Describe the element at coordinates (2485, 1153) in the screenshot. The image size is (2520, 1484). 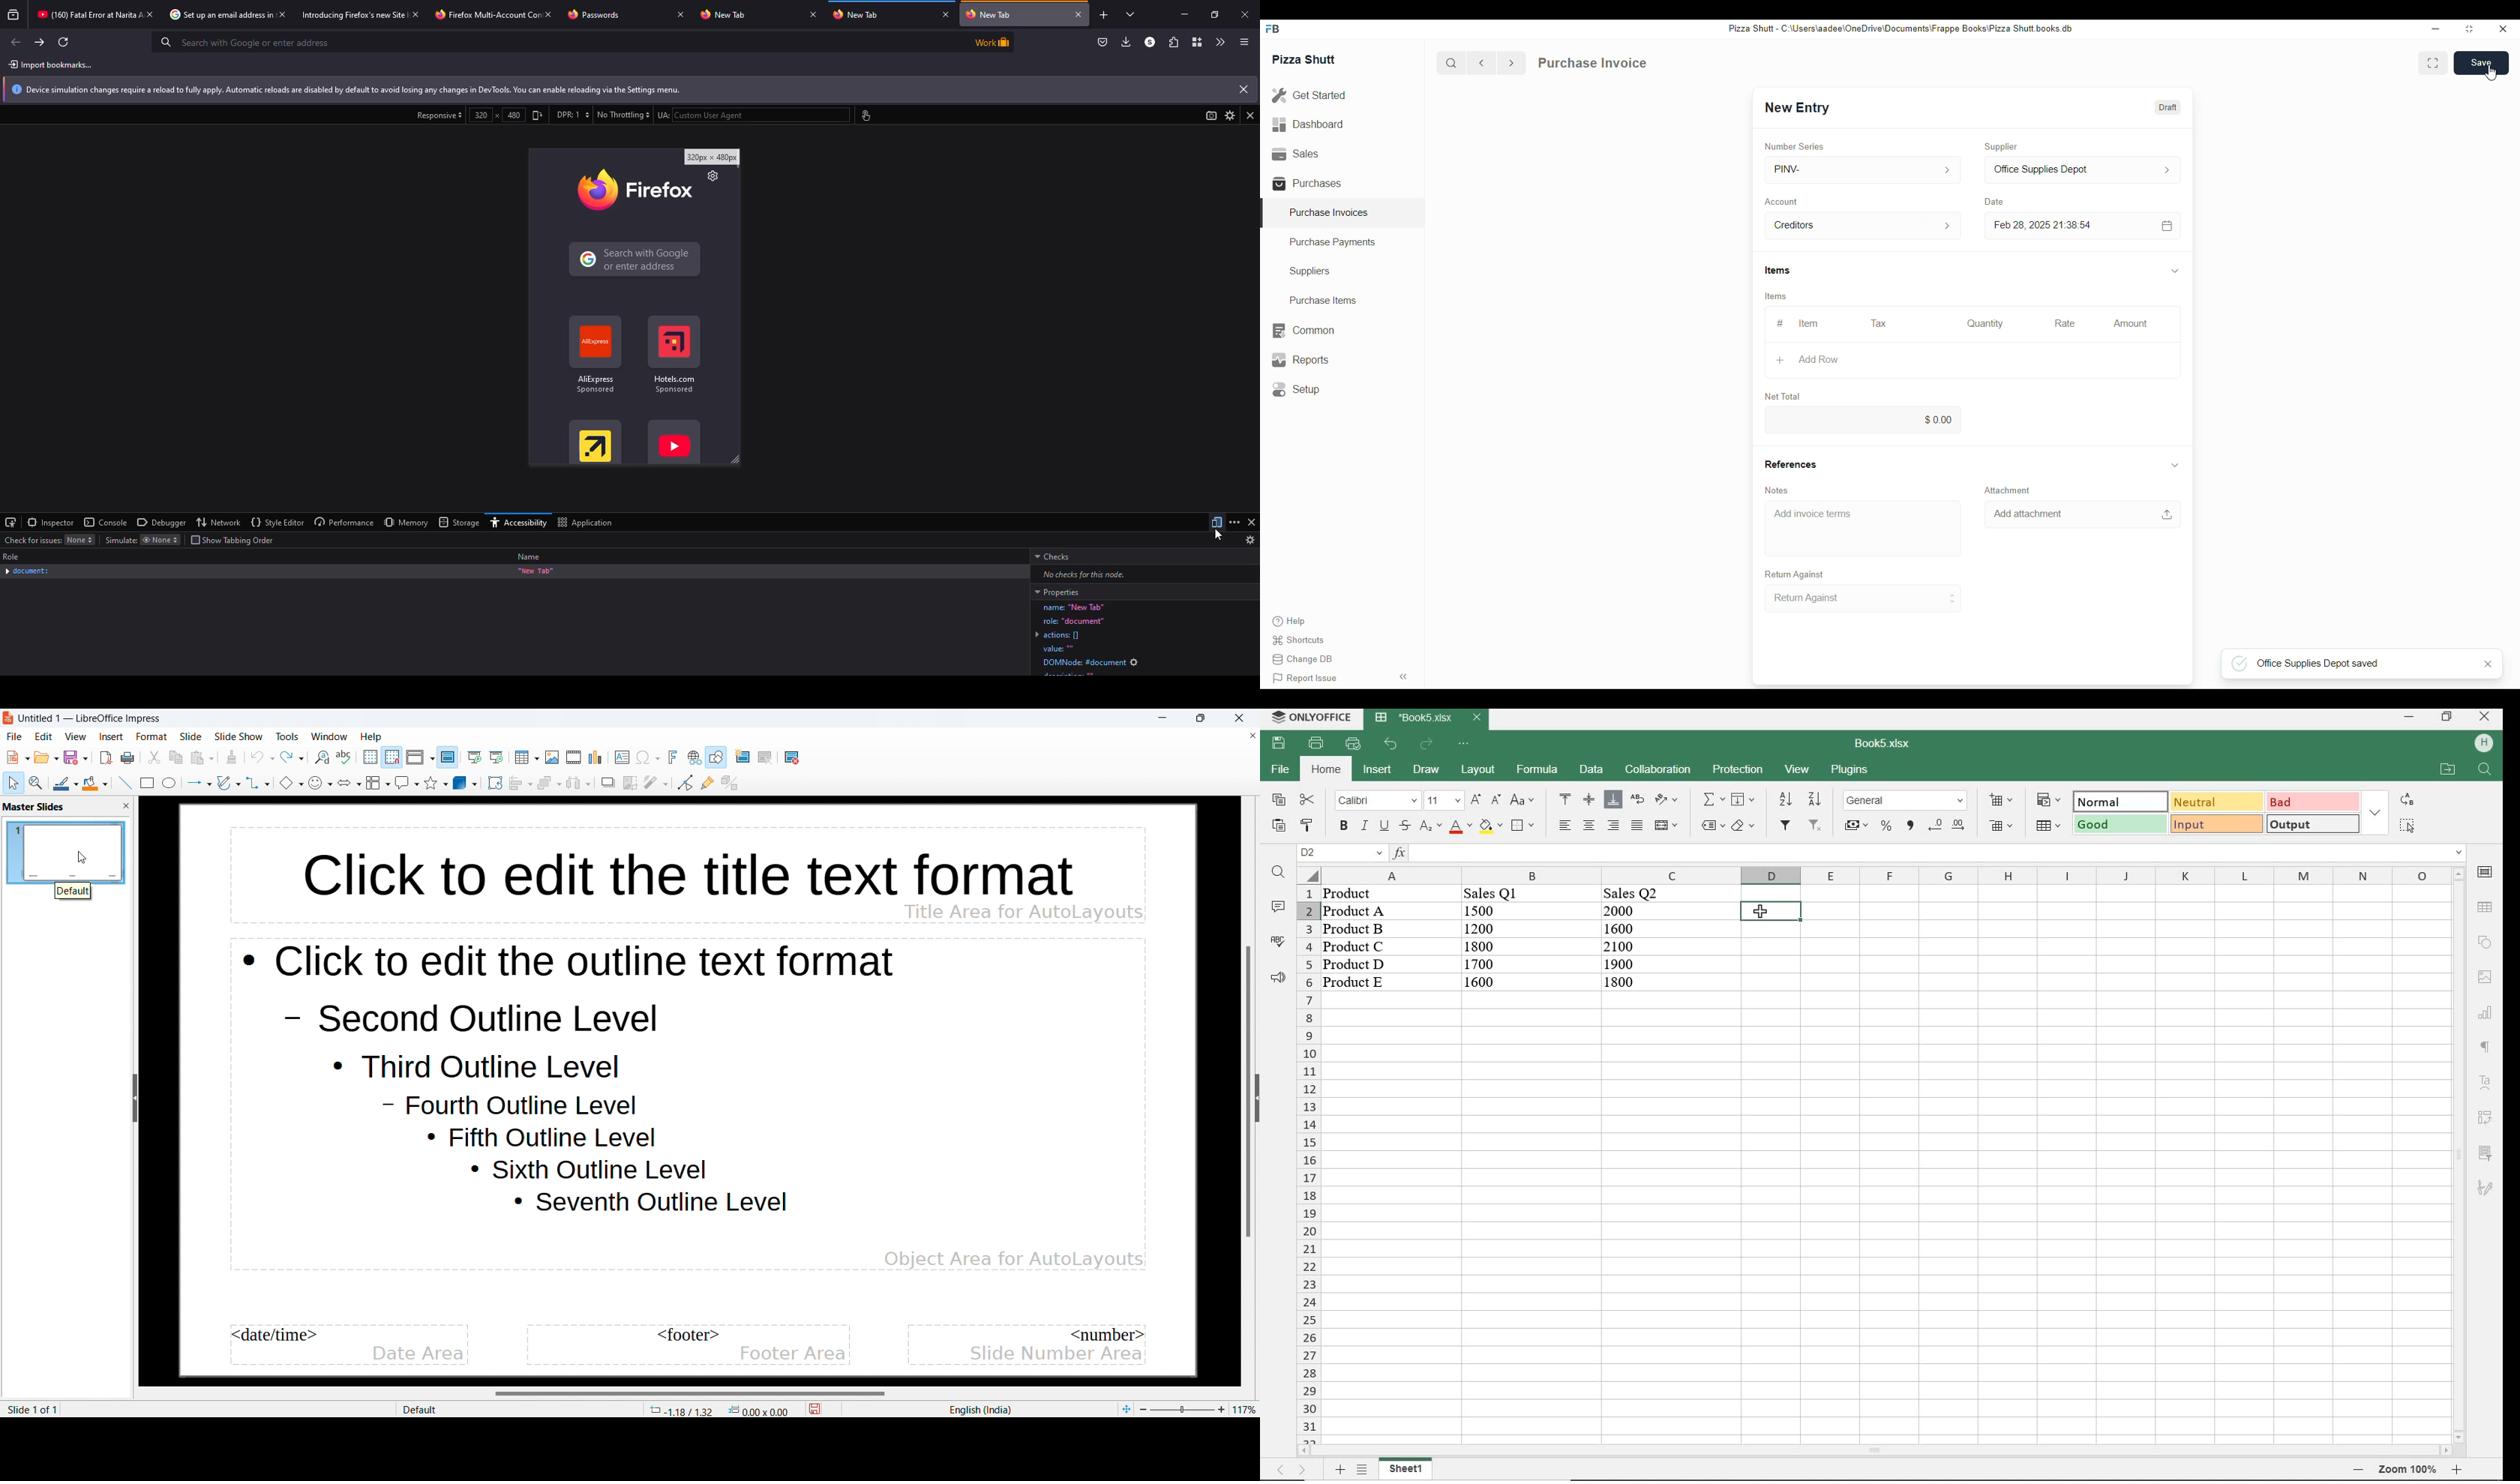
I see `slicer` at that location.